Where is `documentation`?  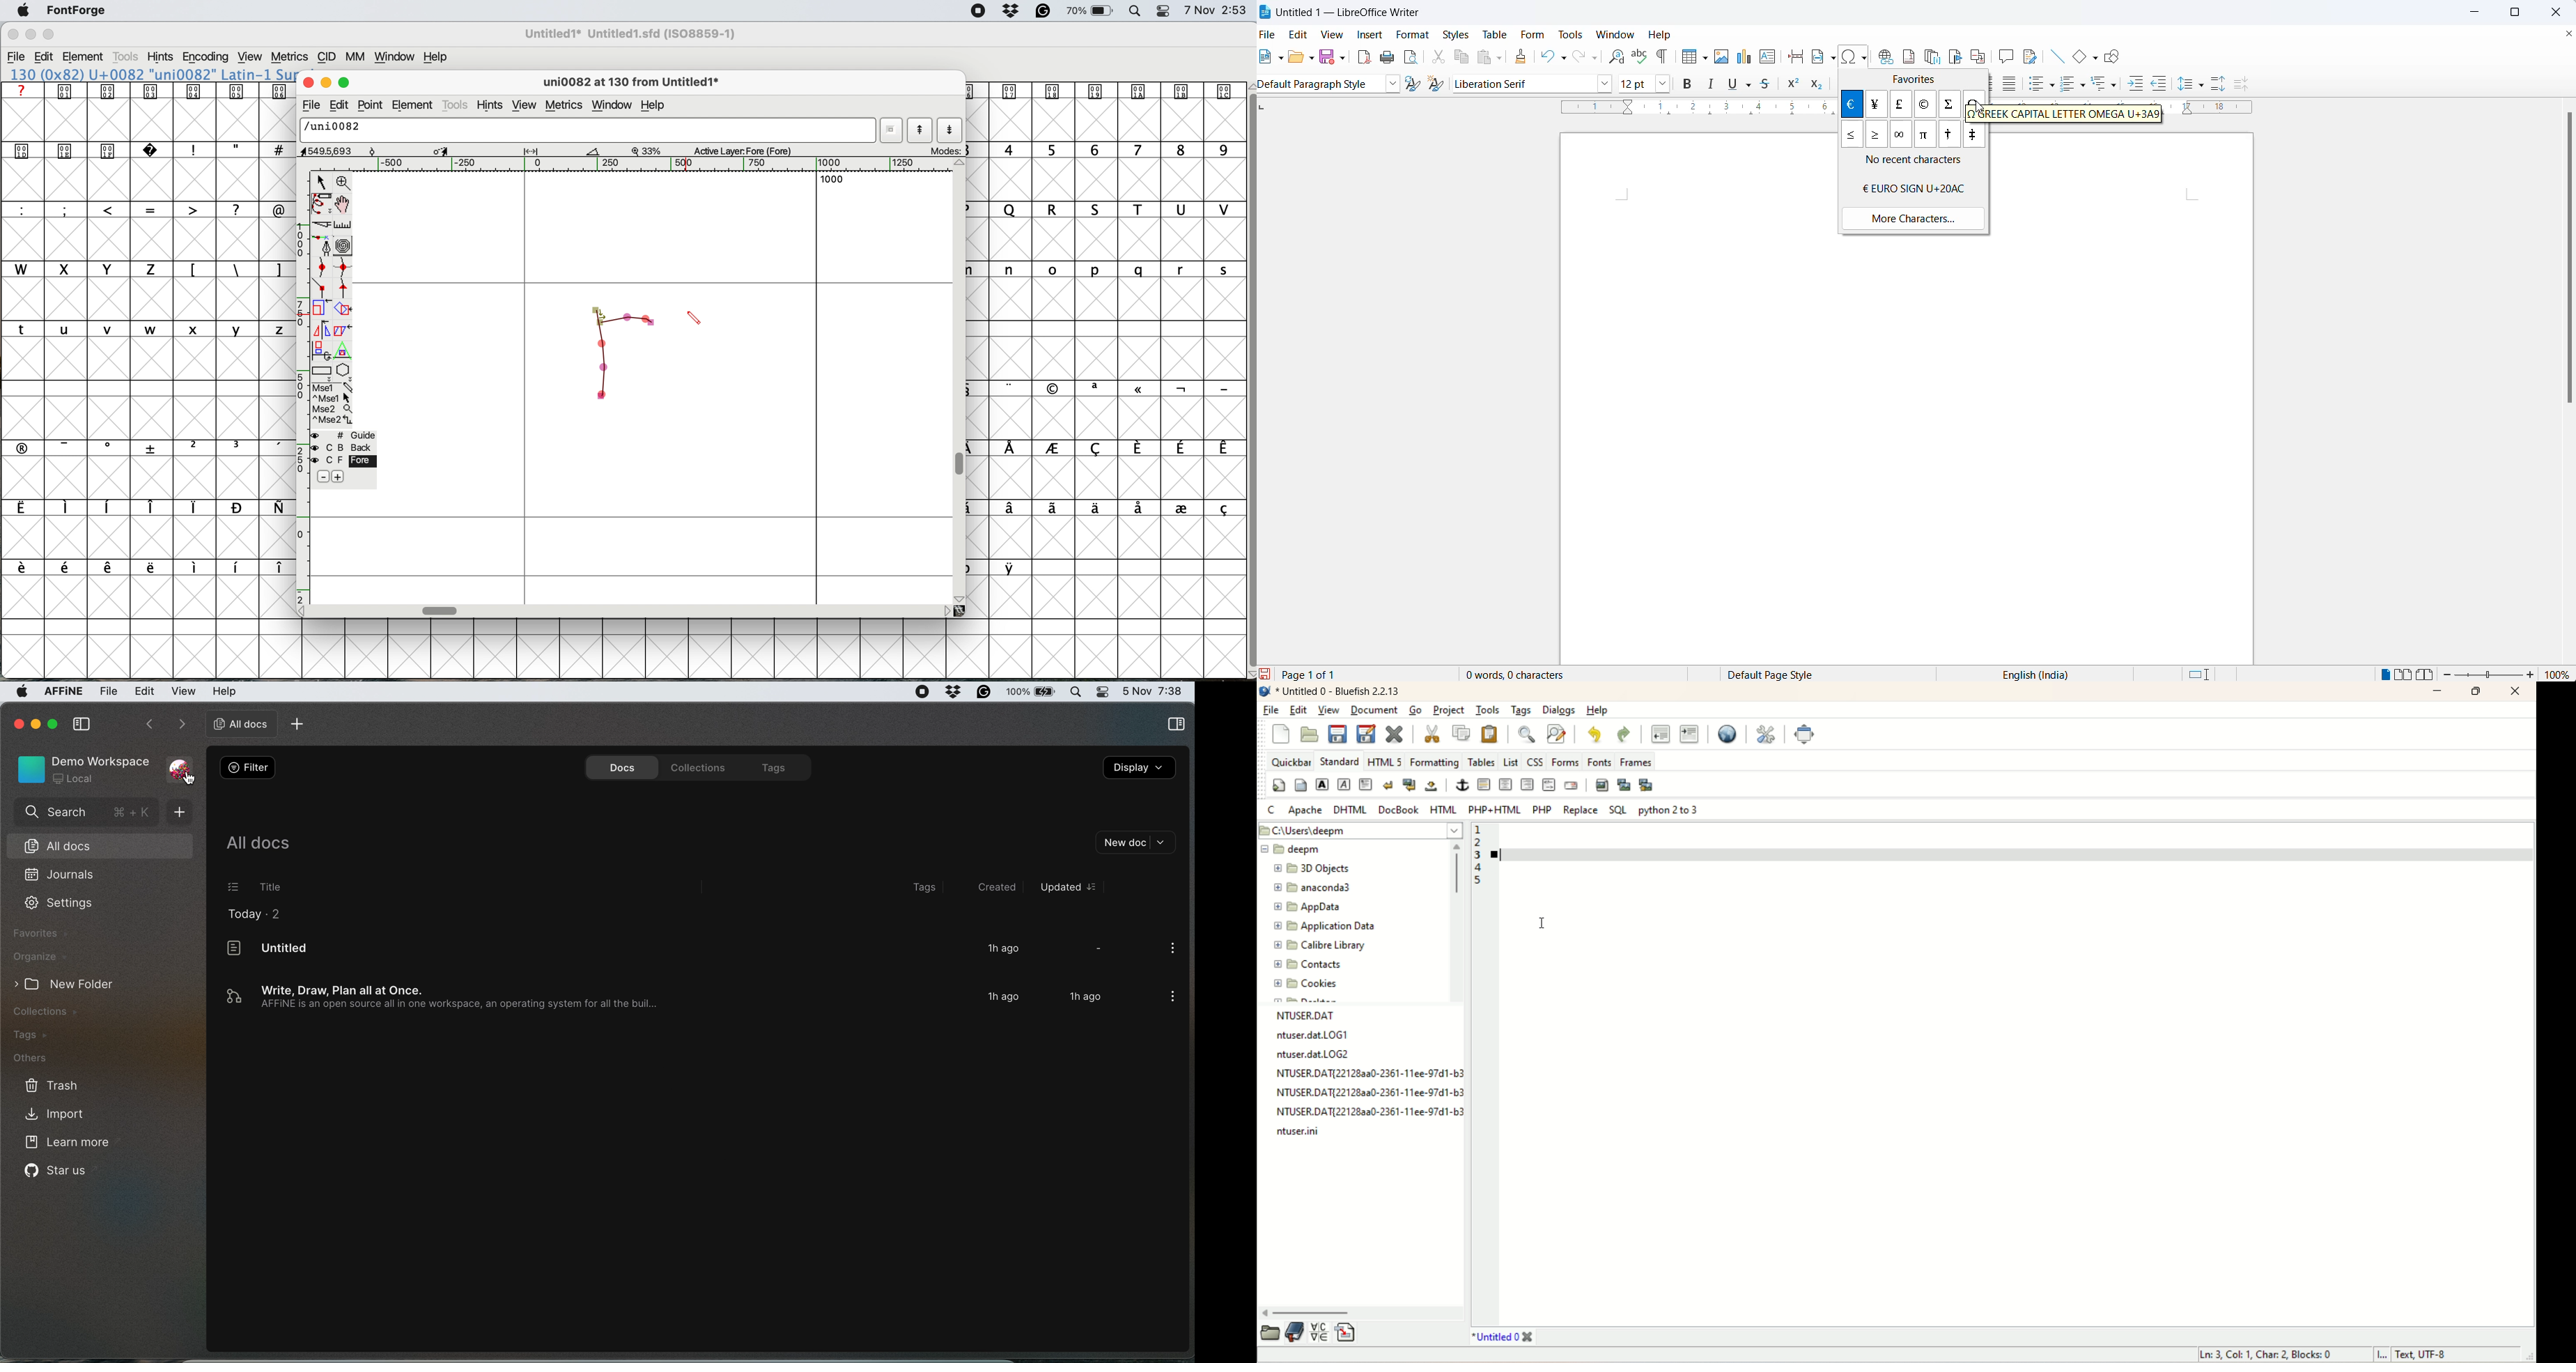 documentation is located at coordinates (1294, 1334).